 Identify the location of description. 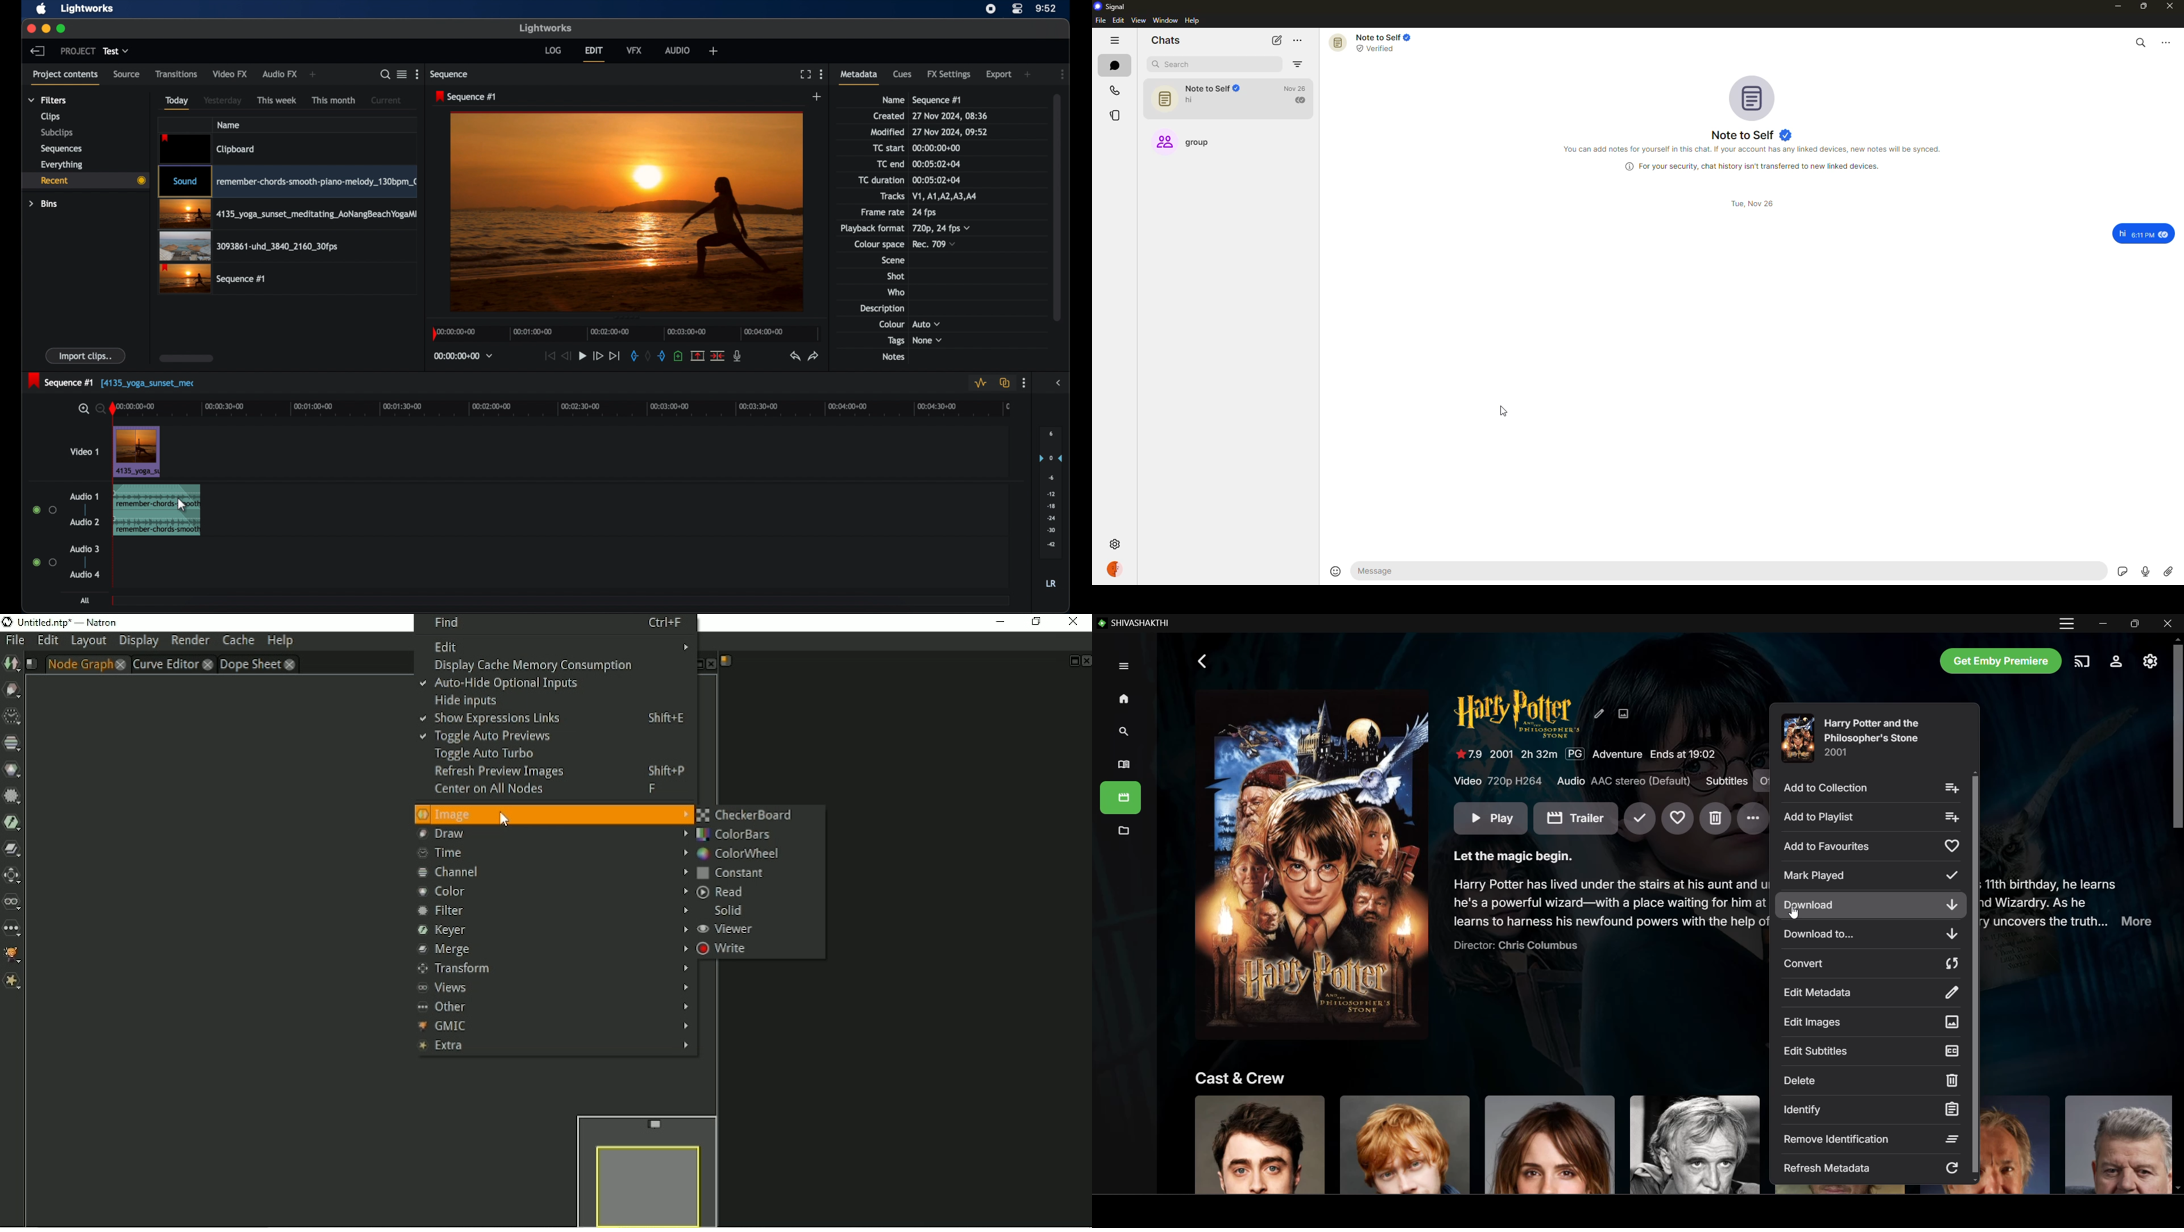
(881, 308).